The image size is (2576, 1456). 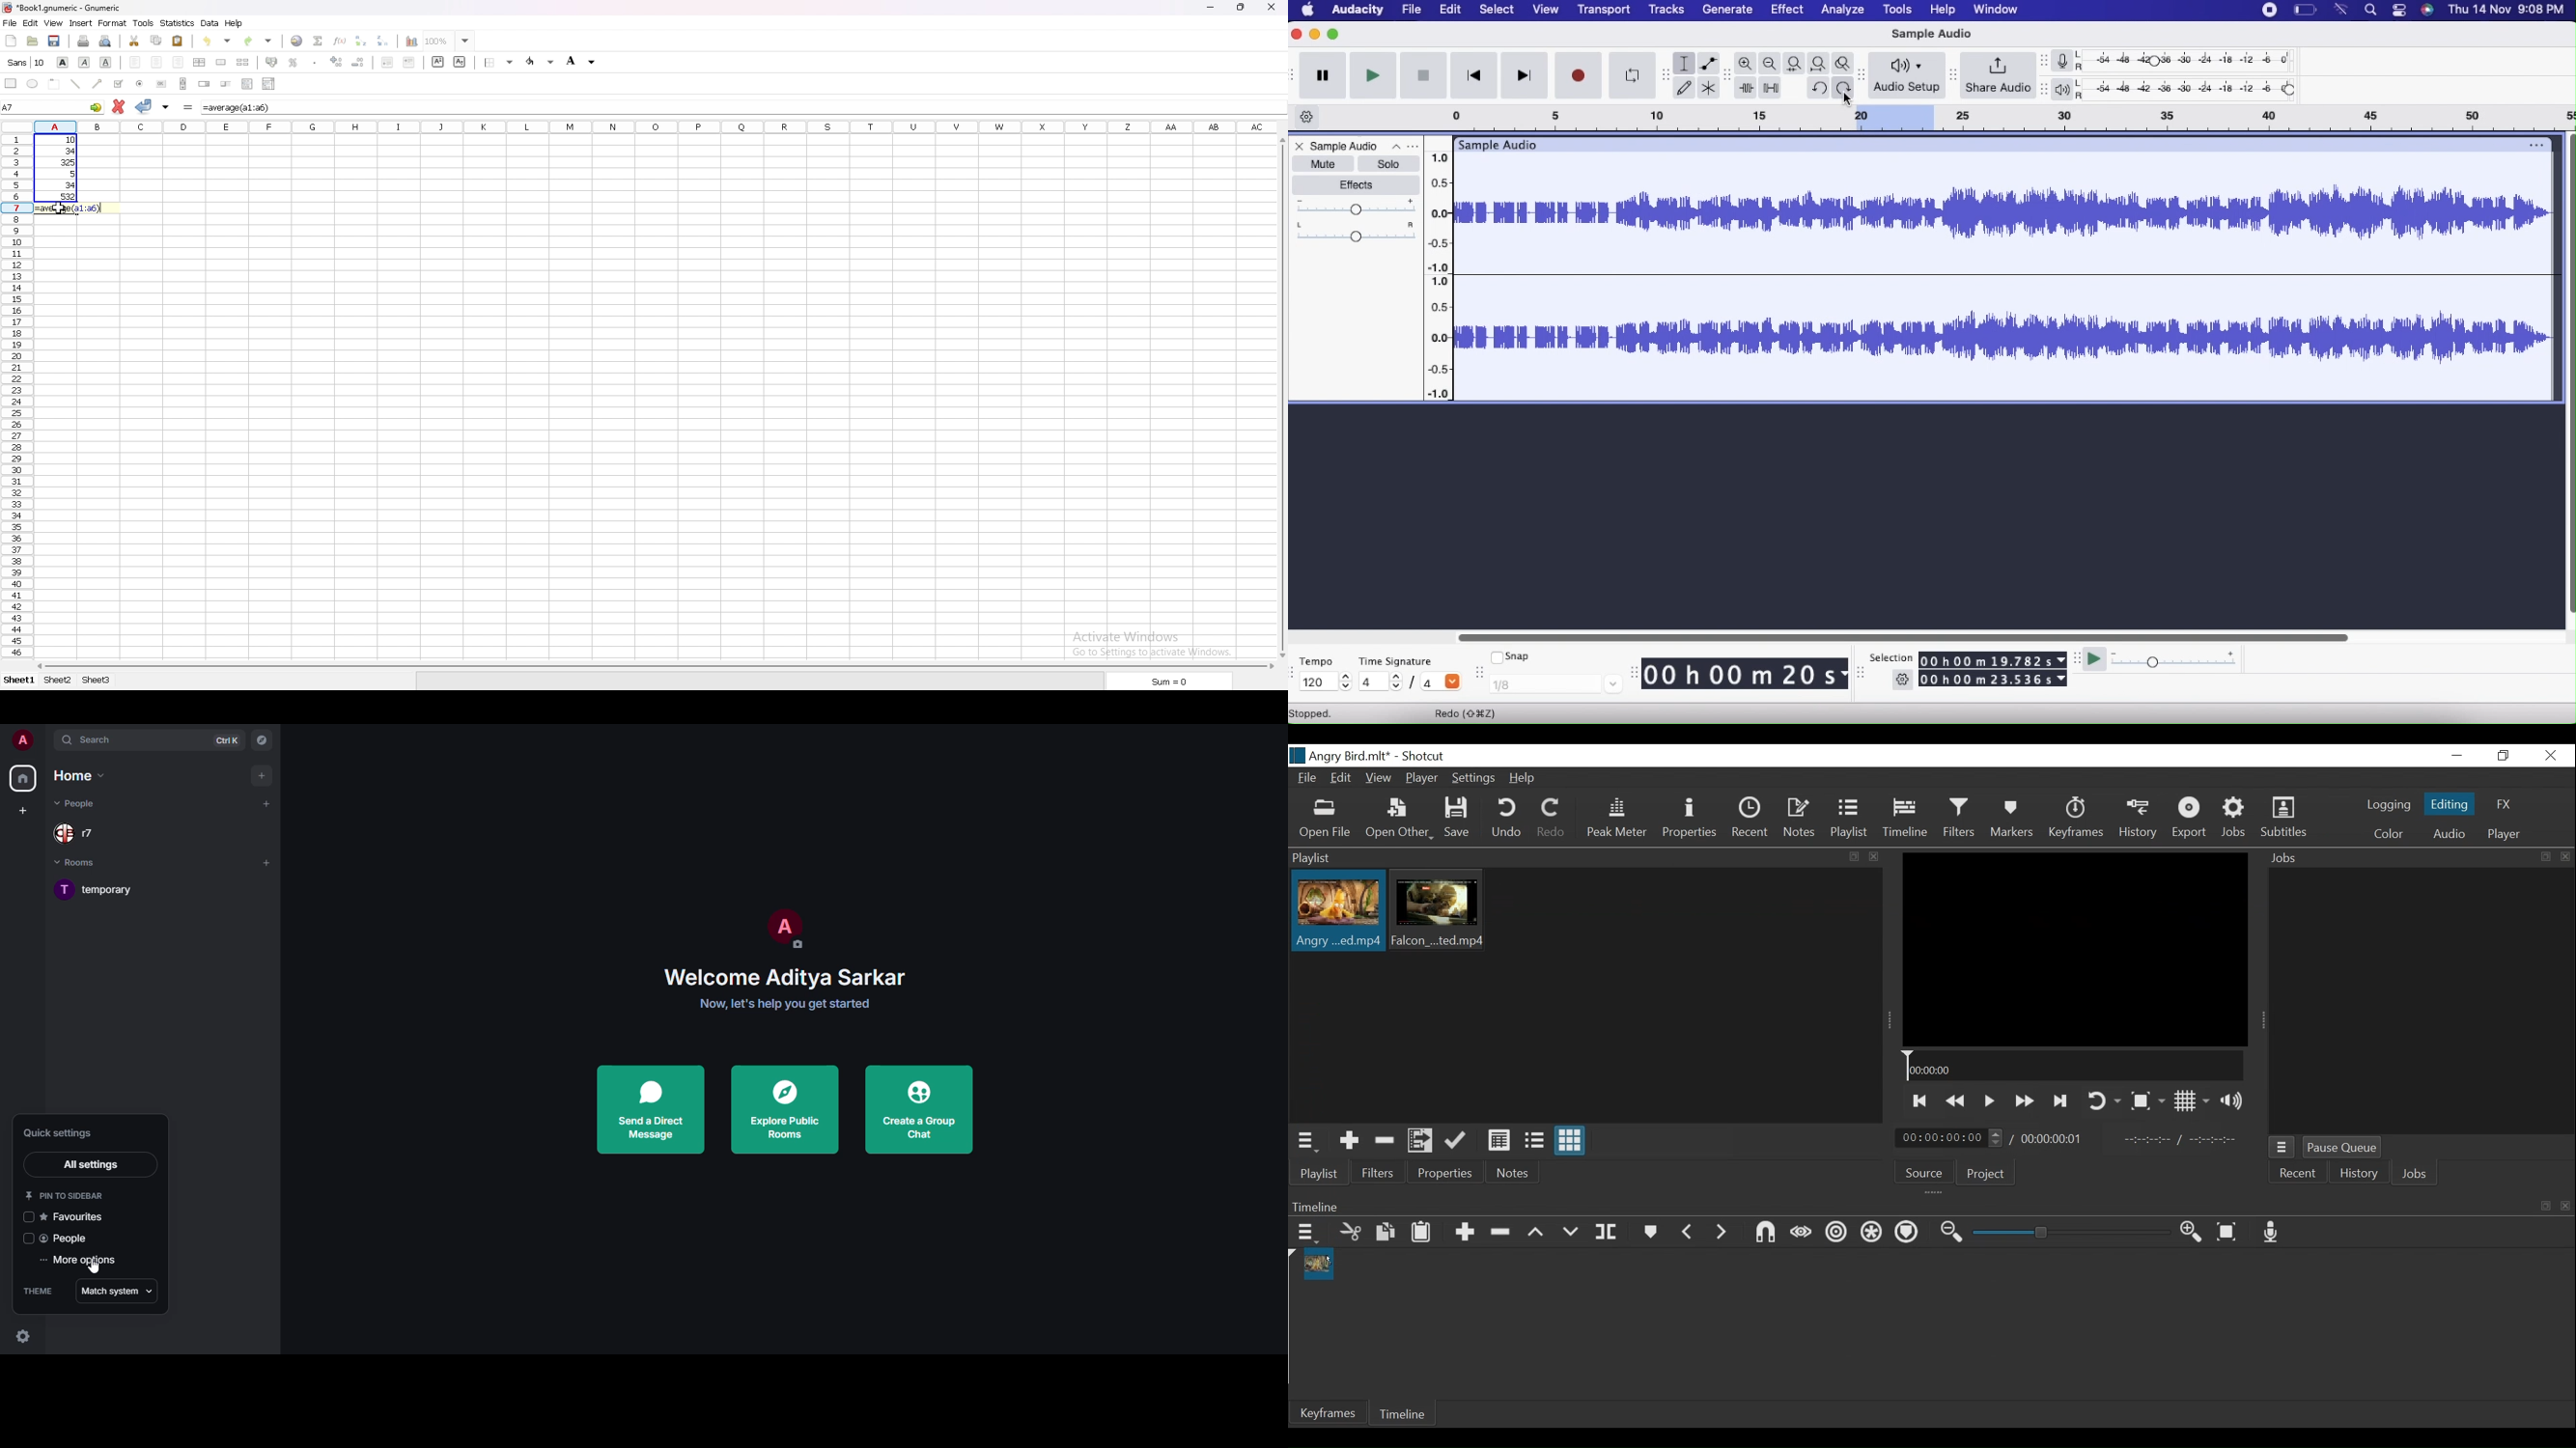 What do you see at coordinates (1439, 211) in the screenshot?
I see `audio level` at bounding box center [1439, 211].